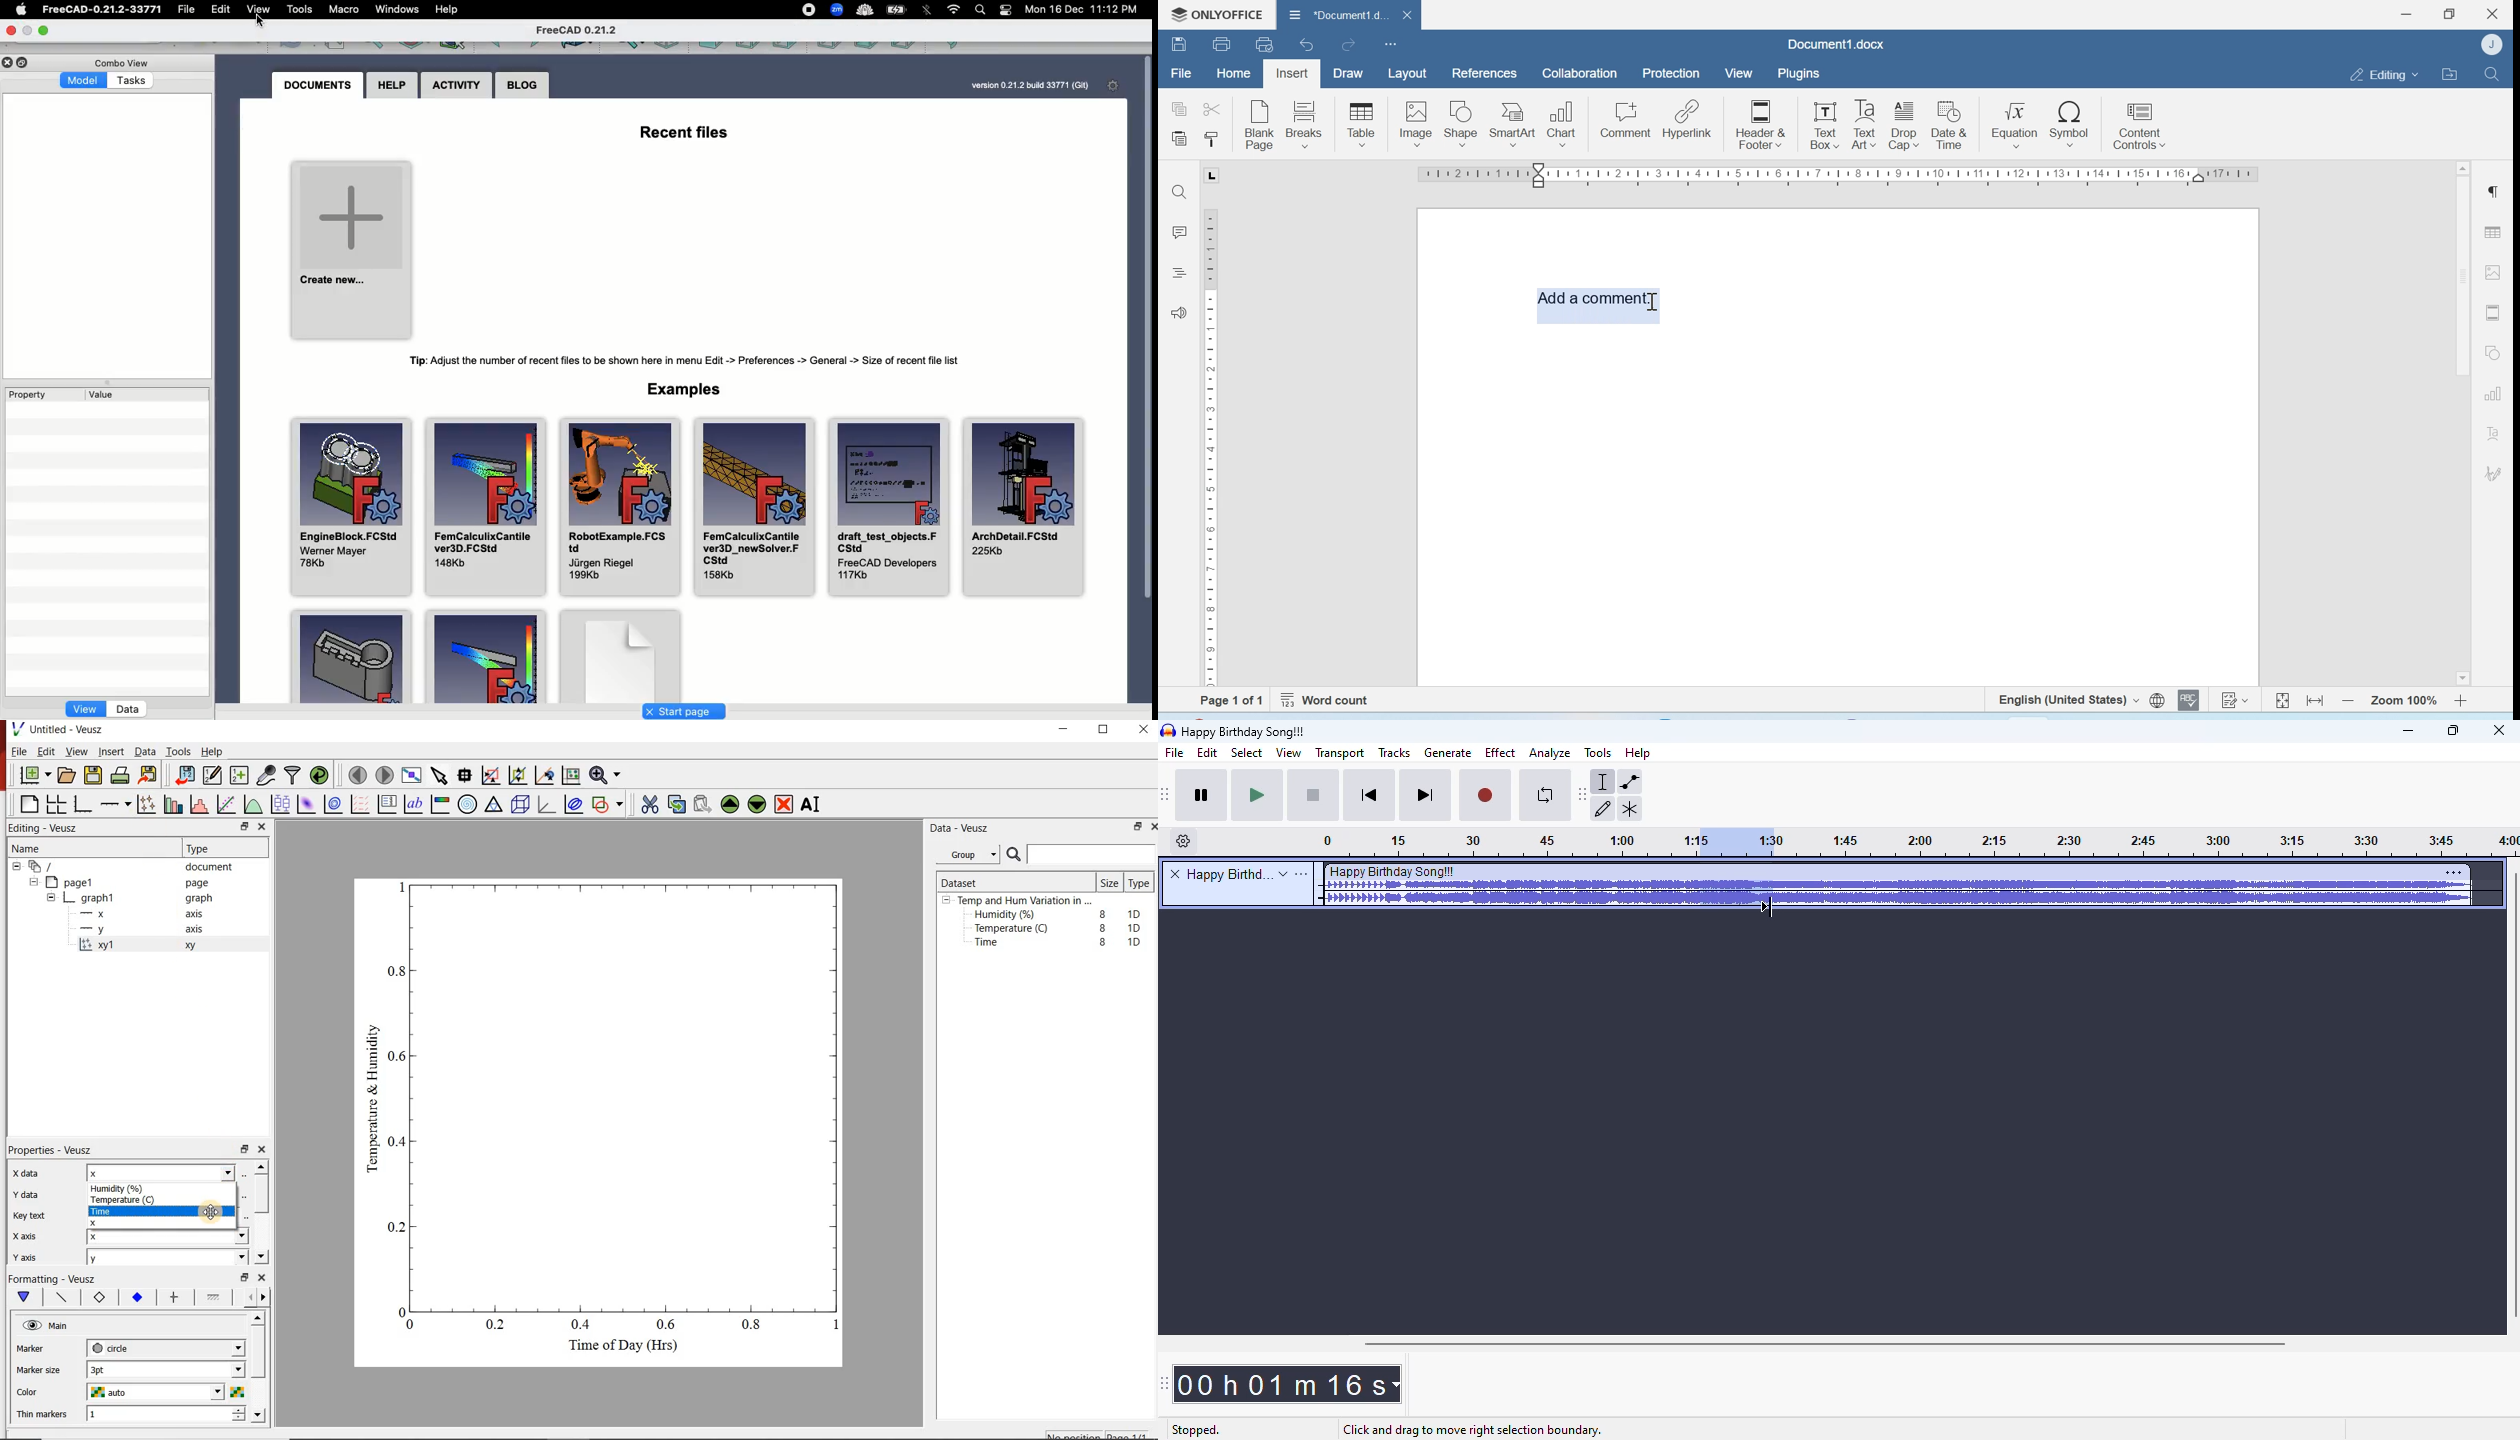 This screenshot has height=1456, width=2520. What do you see at coordinates (756, 1327) in the screenshot?
I see `0.8` at bounding box center [756, 1327].